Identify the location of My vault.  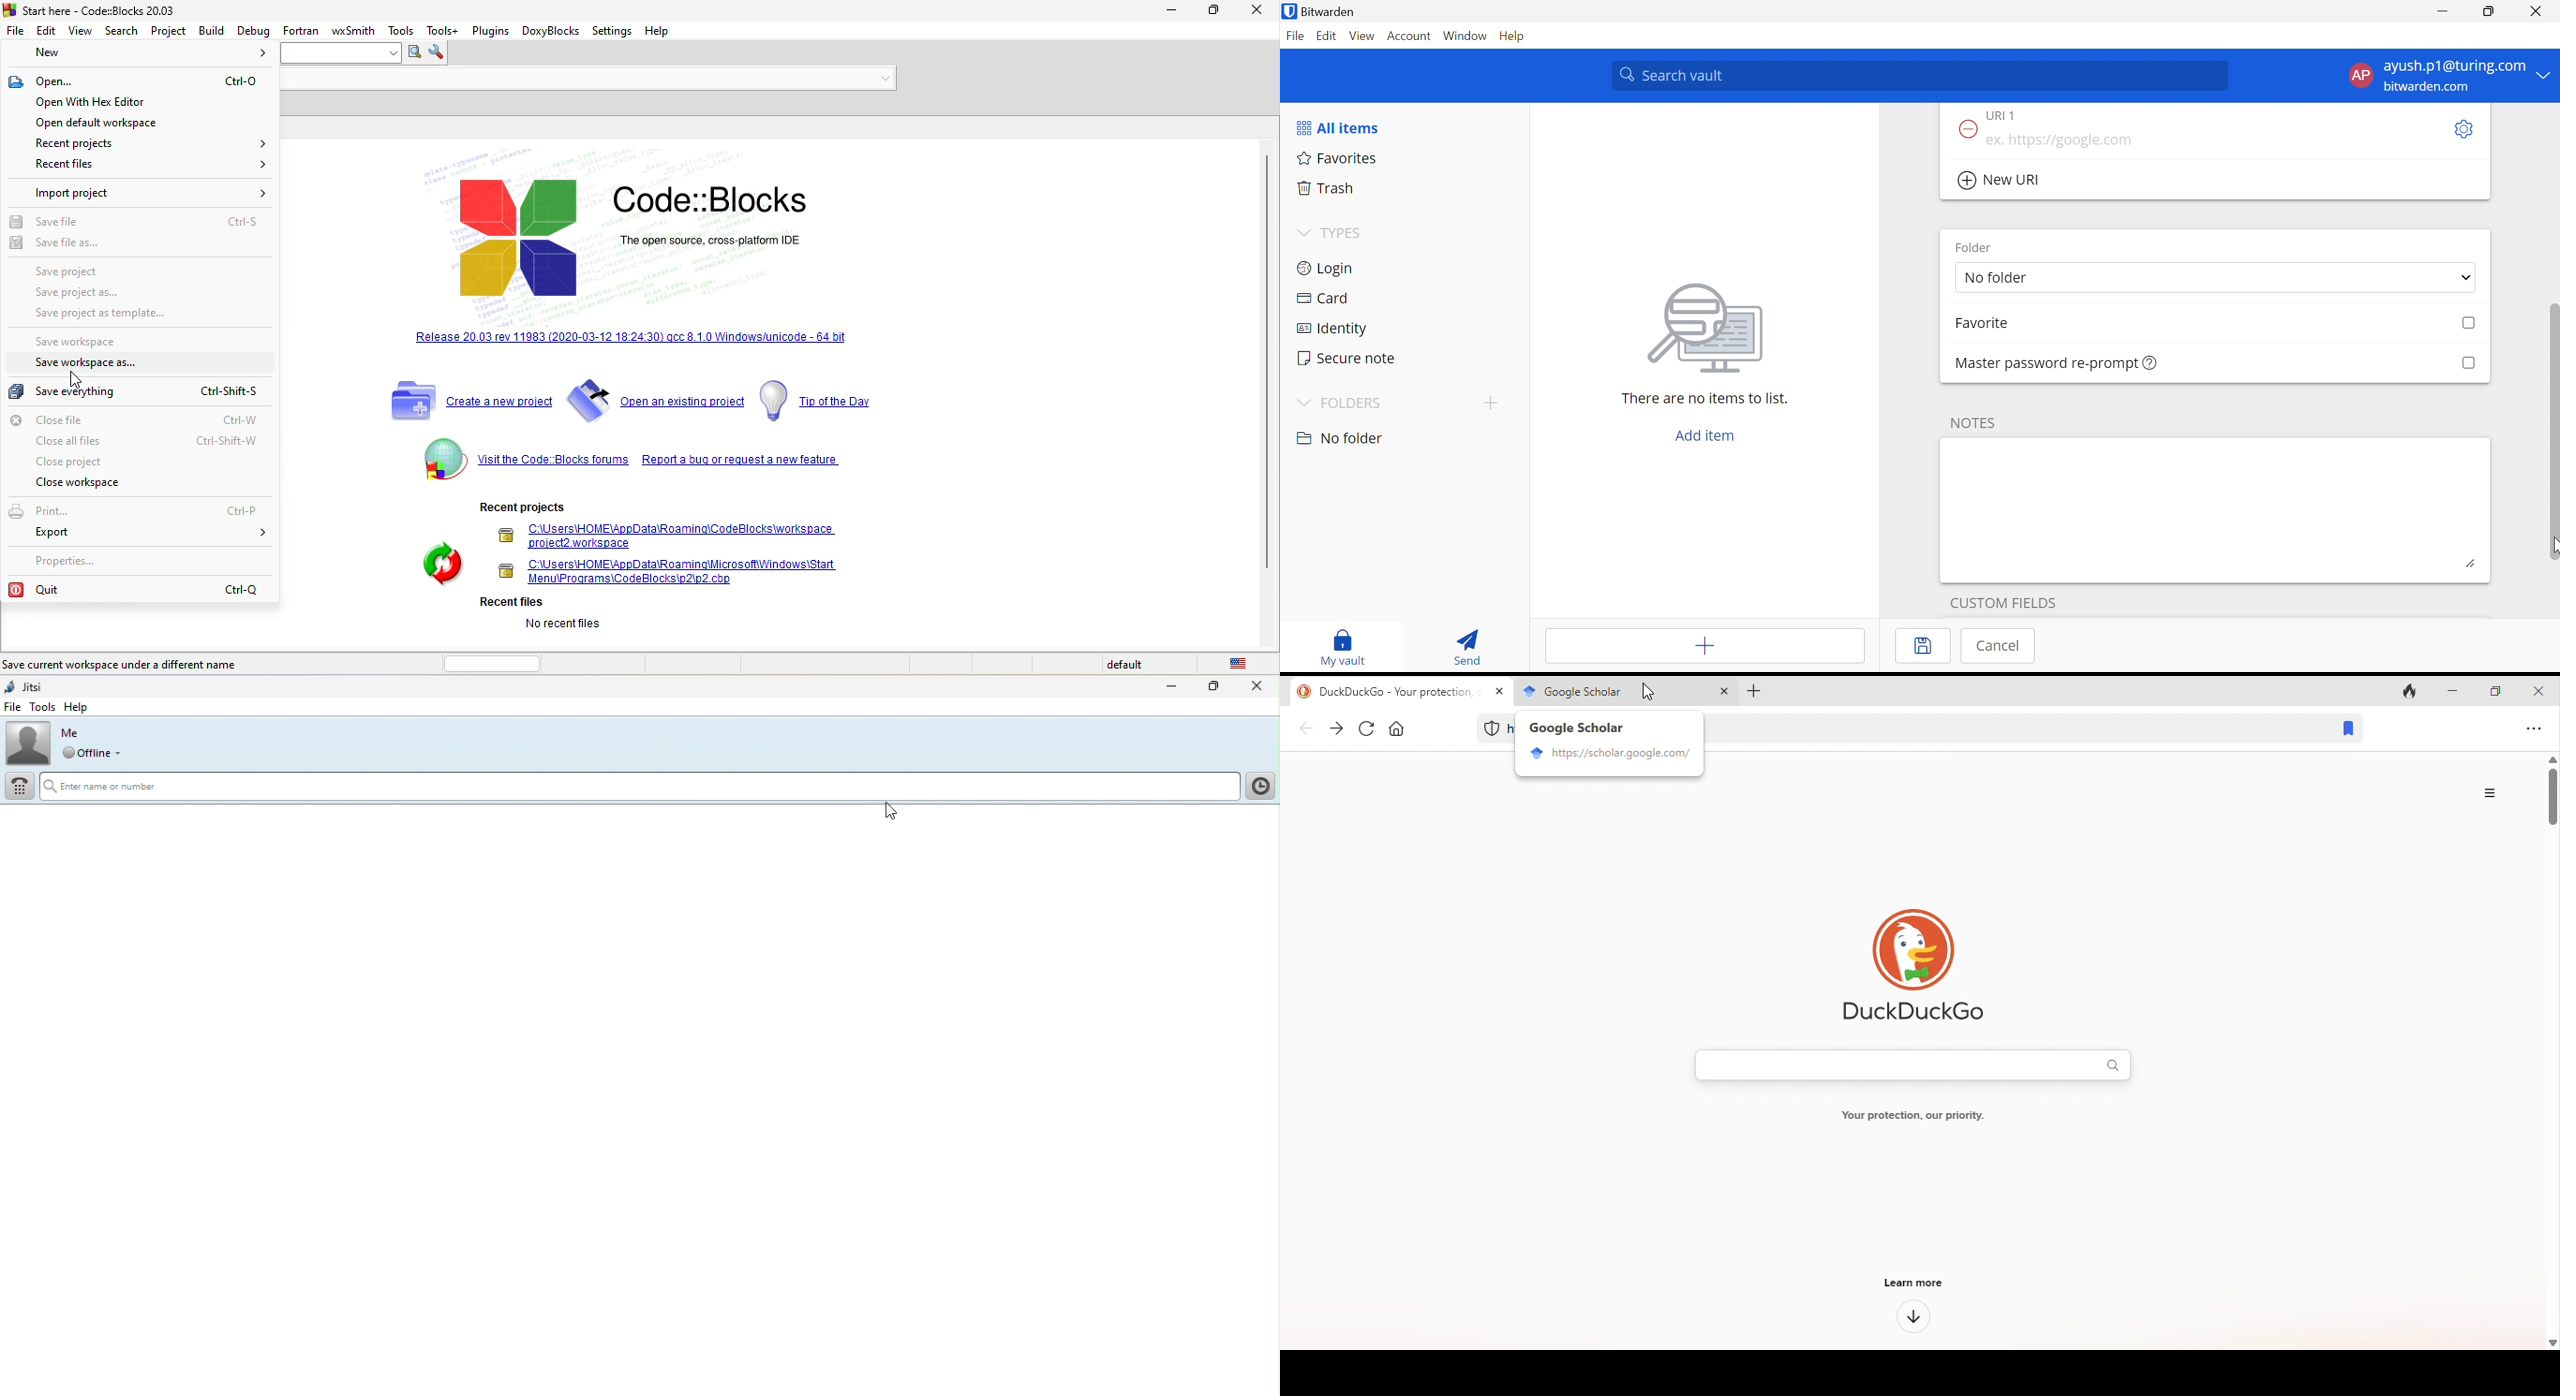
(1343, 641).